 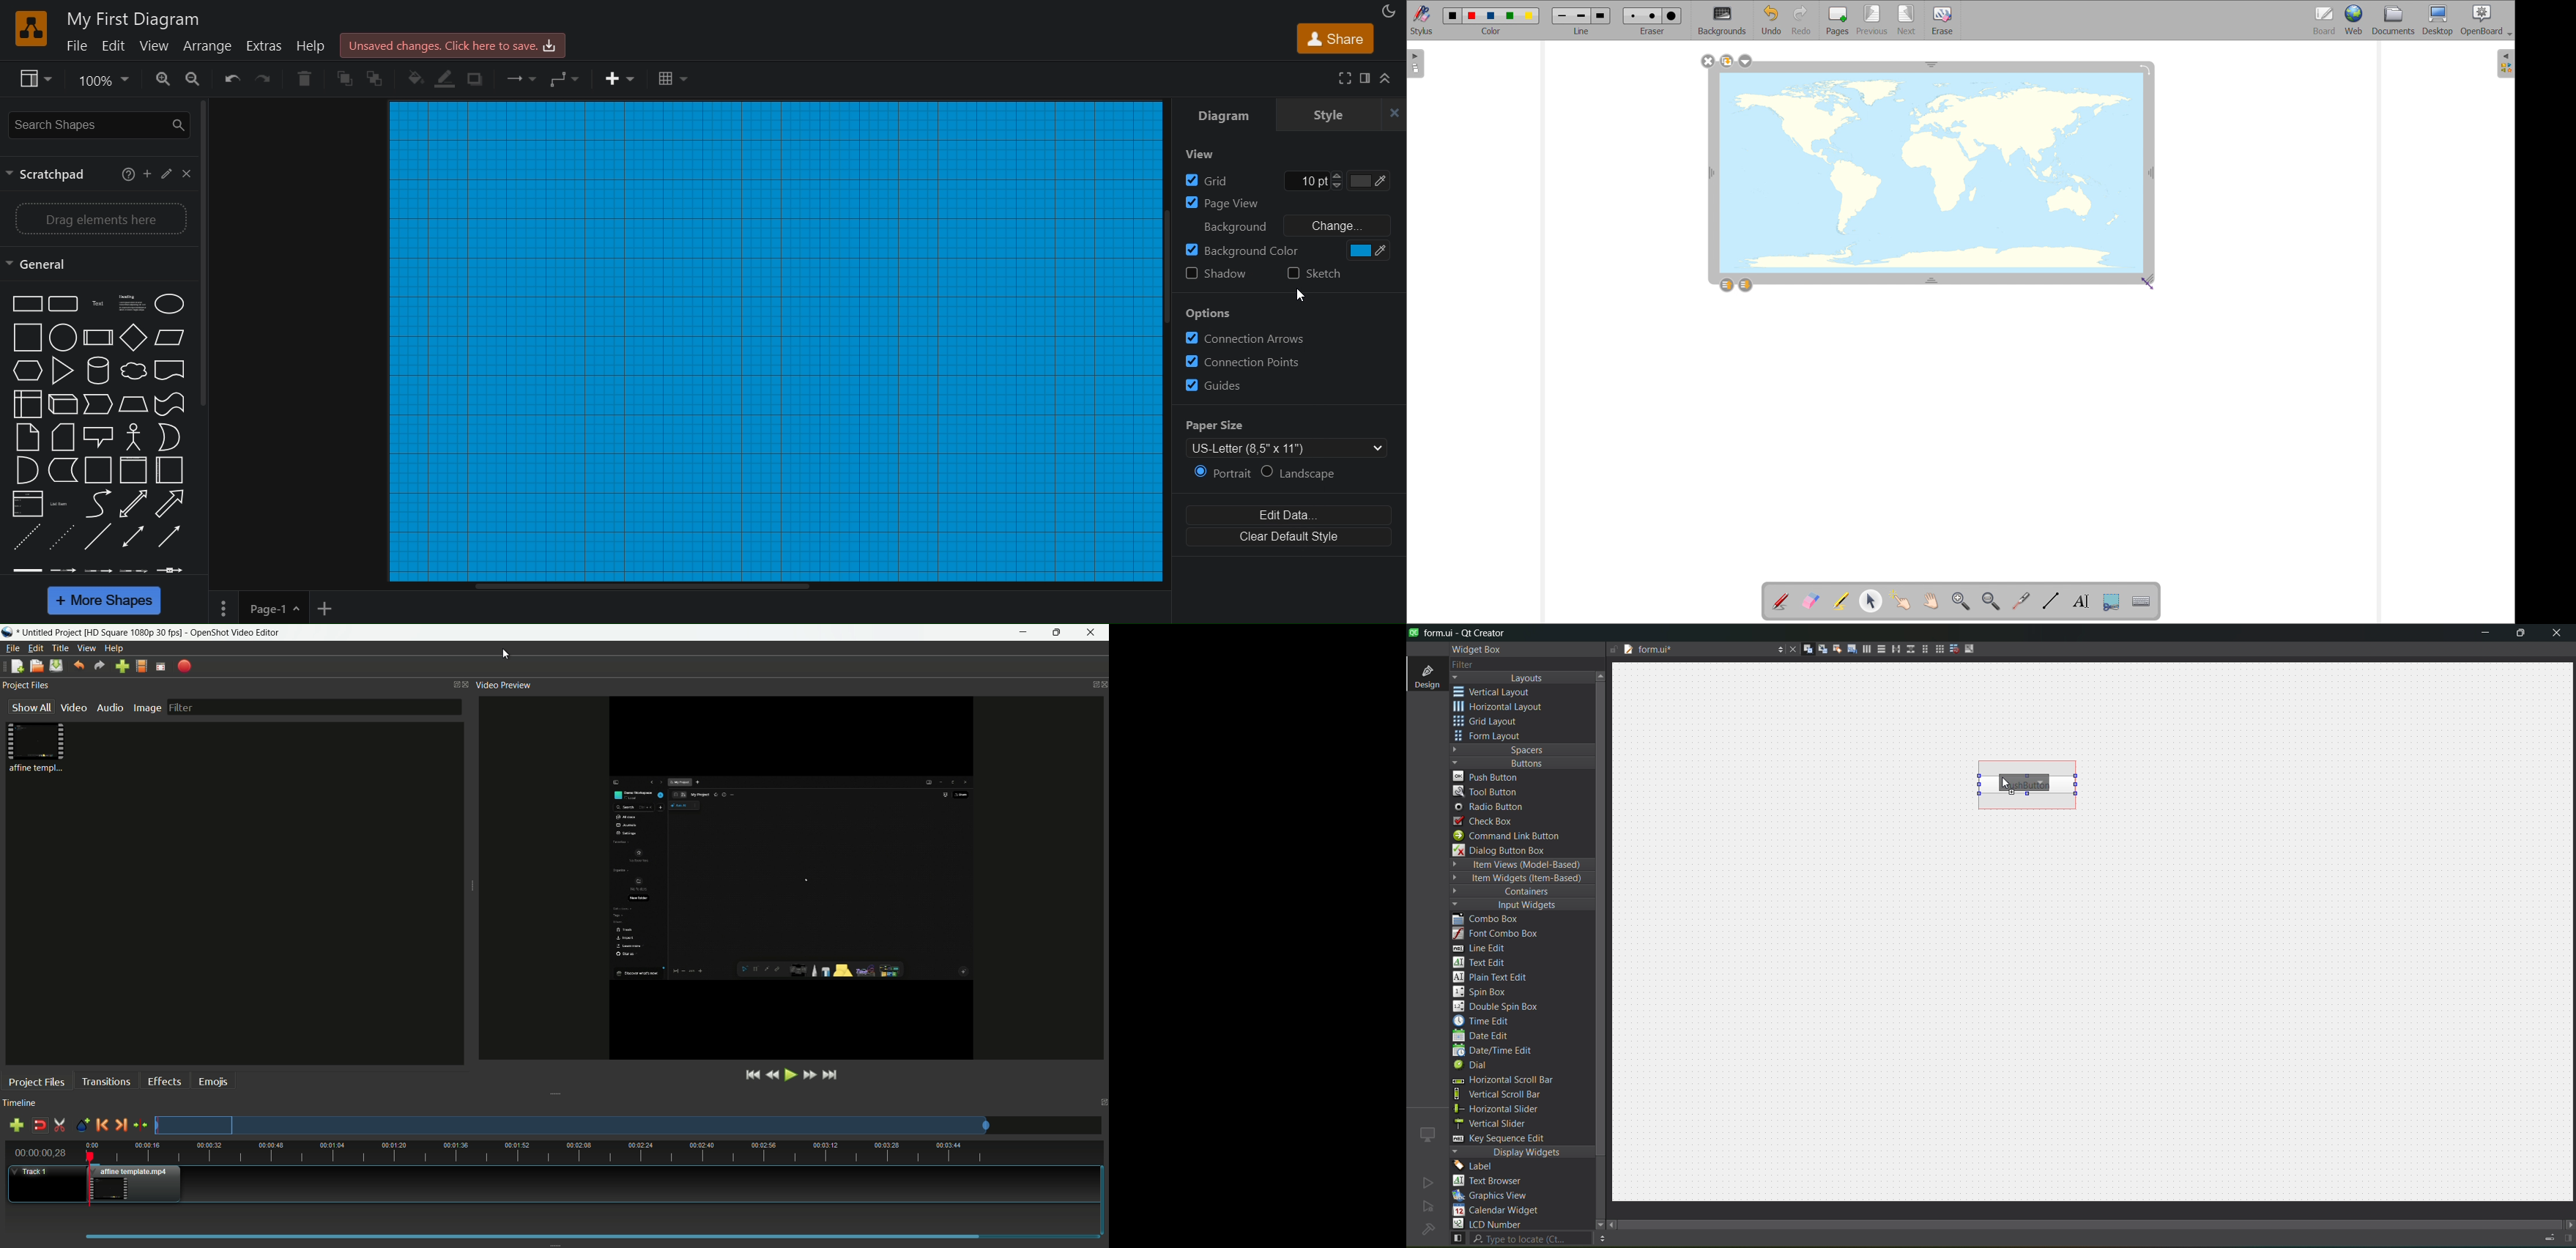 I want to click on click here to save, so click(x=451, y=44).